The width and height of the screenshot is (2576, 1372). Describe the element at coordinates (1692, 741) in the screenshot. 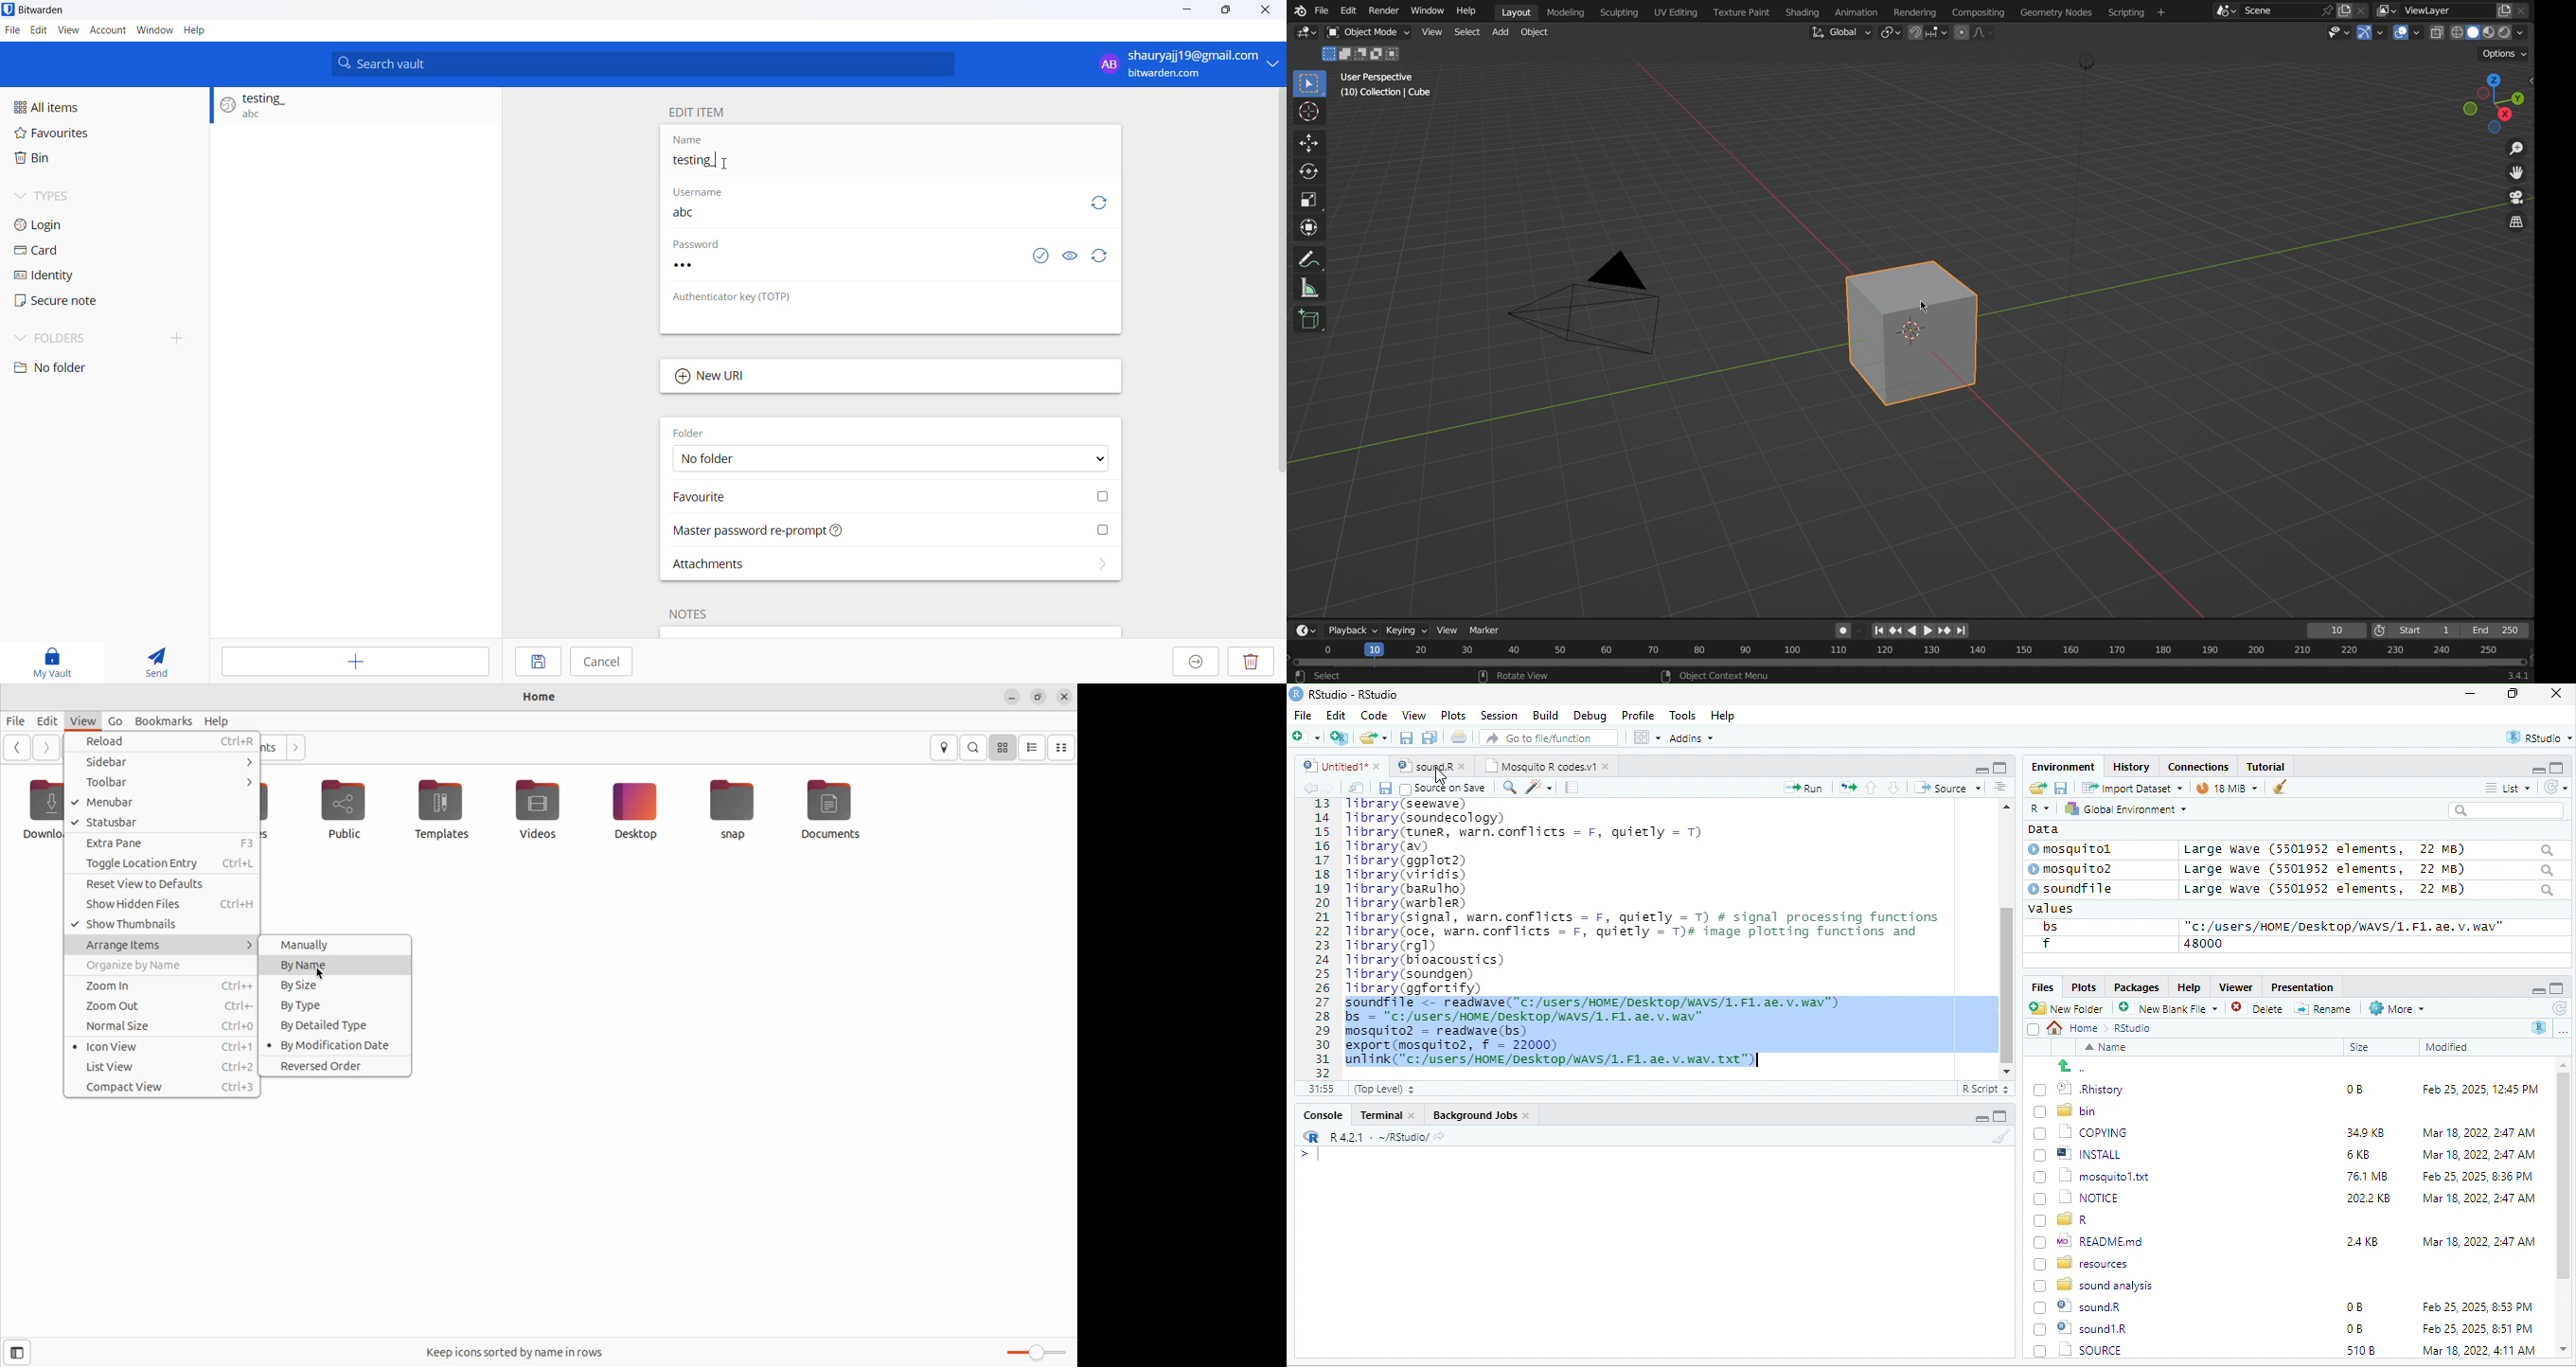

I see `Adonns ` at that location.